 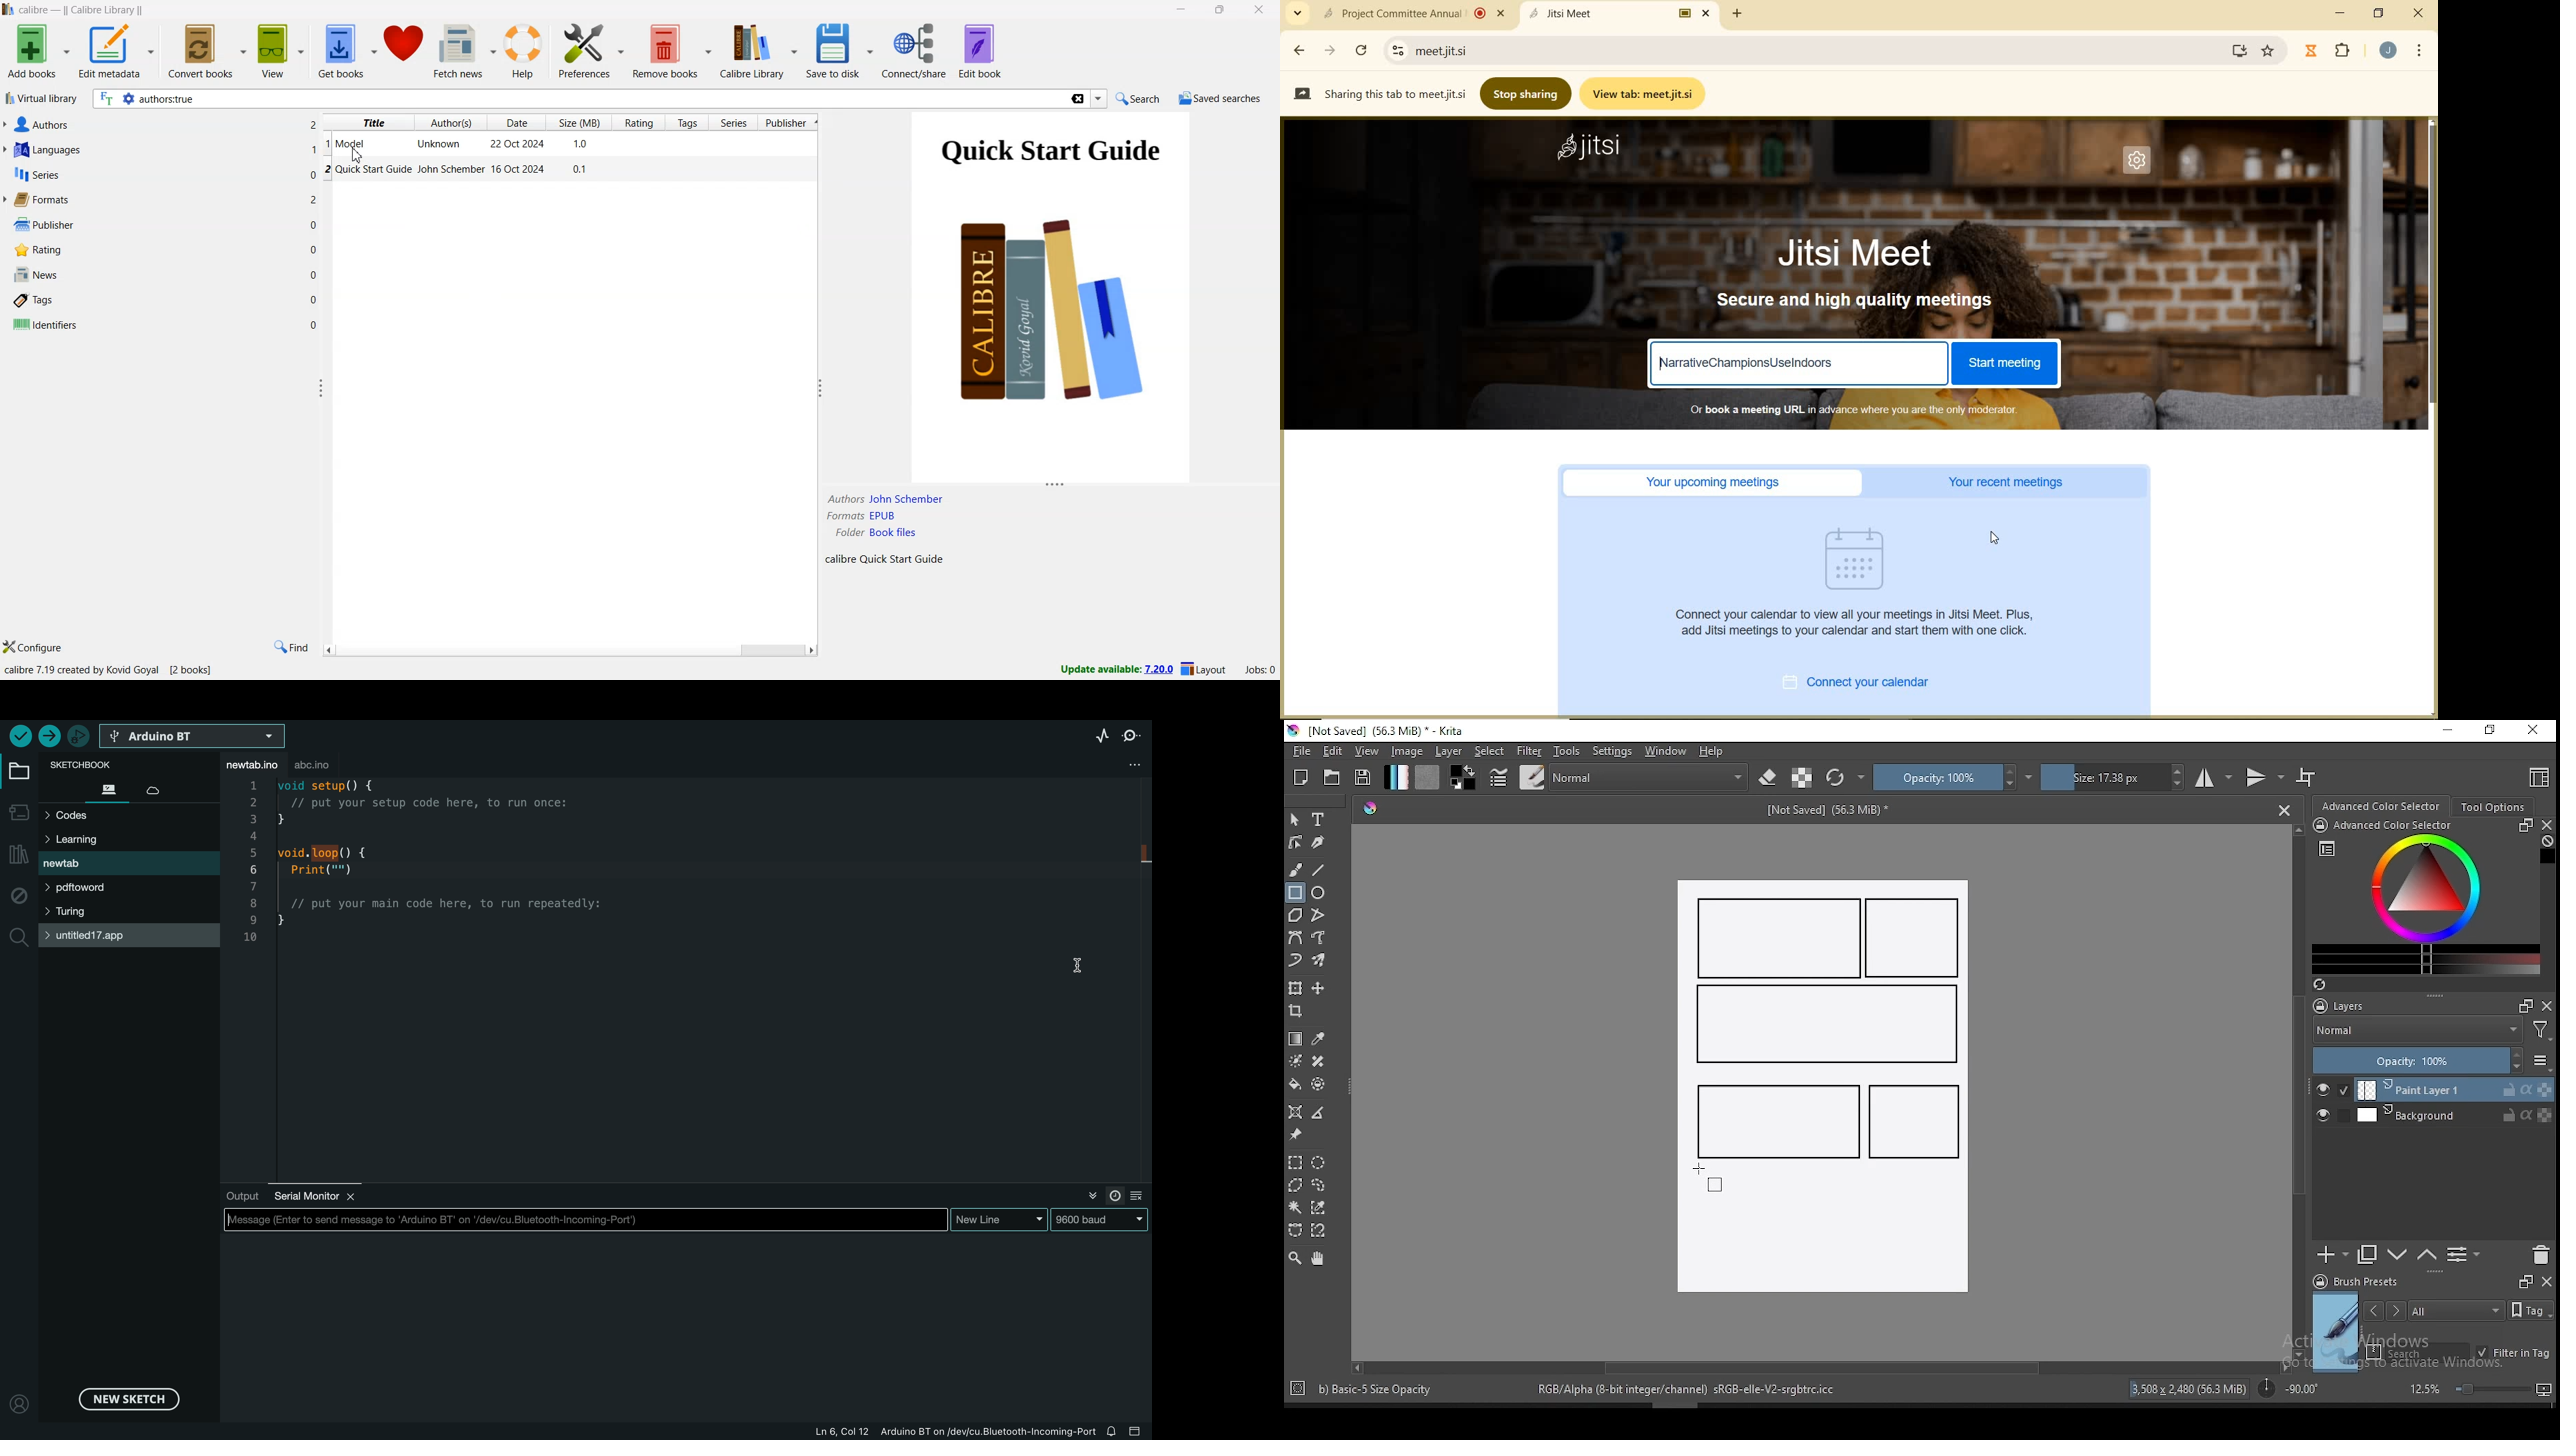 I want to click on settings, so click(x=1612, y=751).